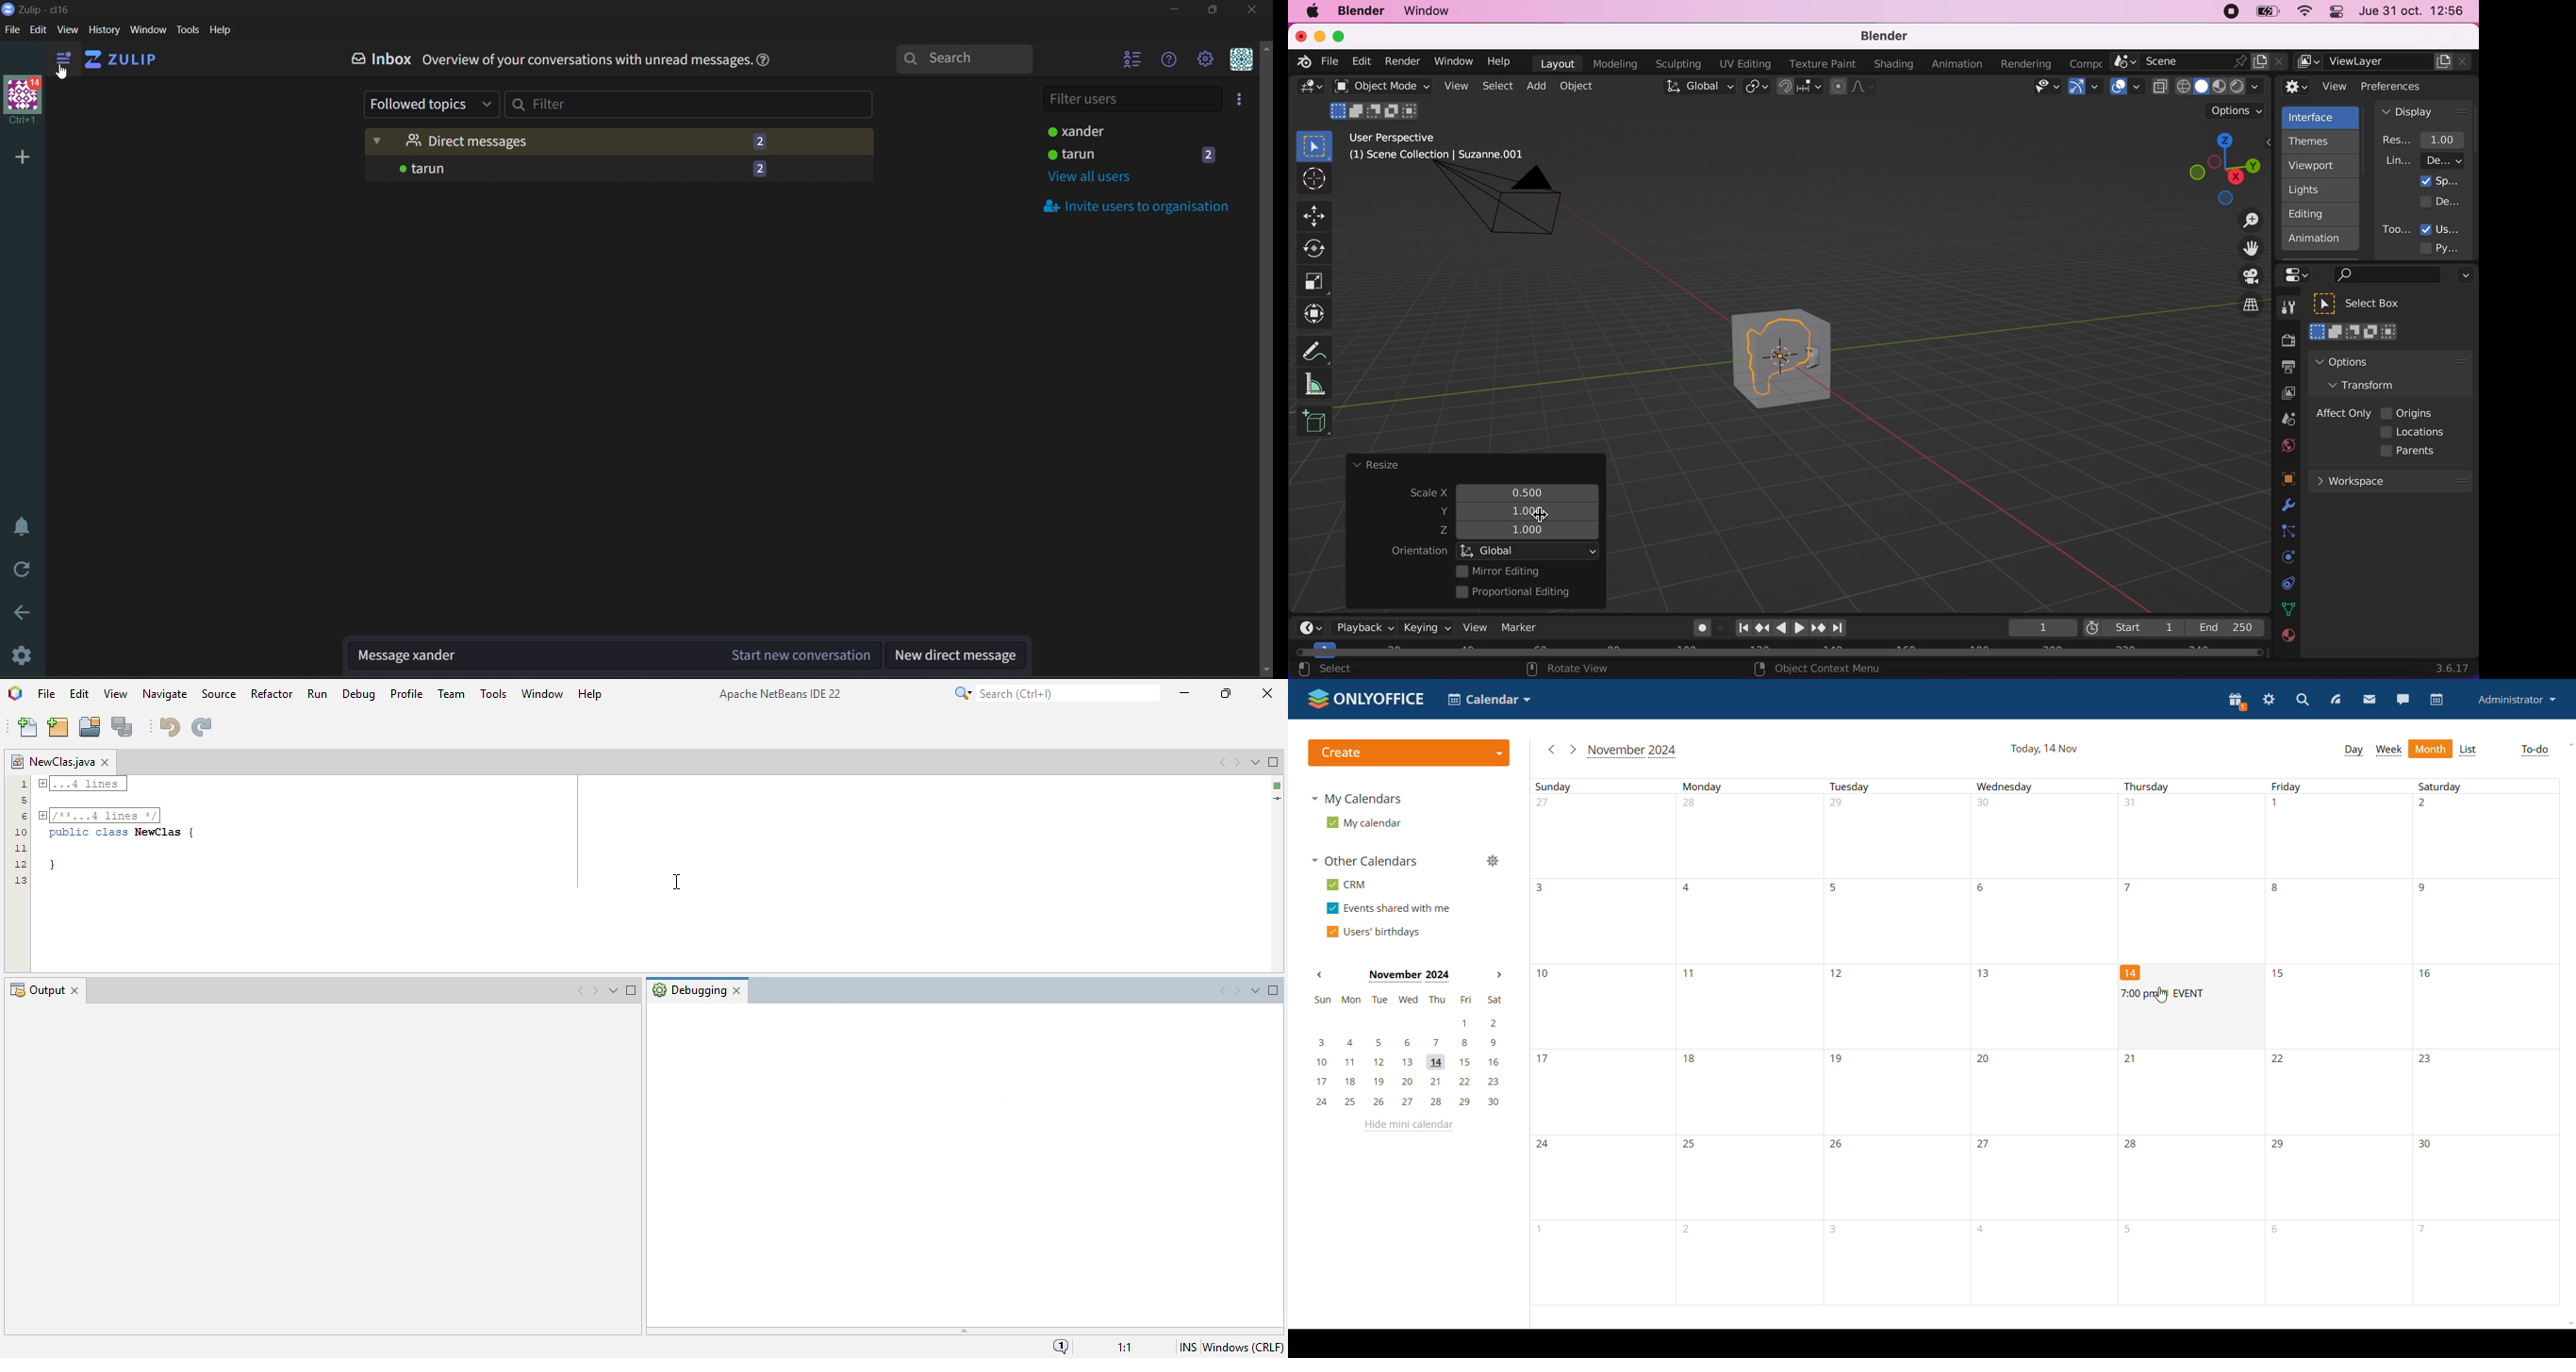 The height and width of the screenshot is (1372, 2576). What do you see at coordinates (1762, 628) in the screenshot?
I see `jump to keyframe` at bounding box center [1762, 628].